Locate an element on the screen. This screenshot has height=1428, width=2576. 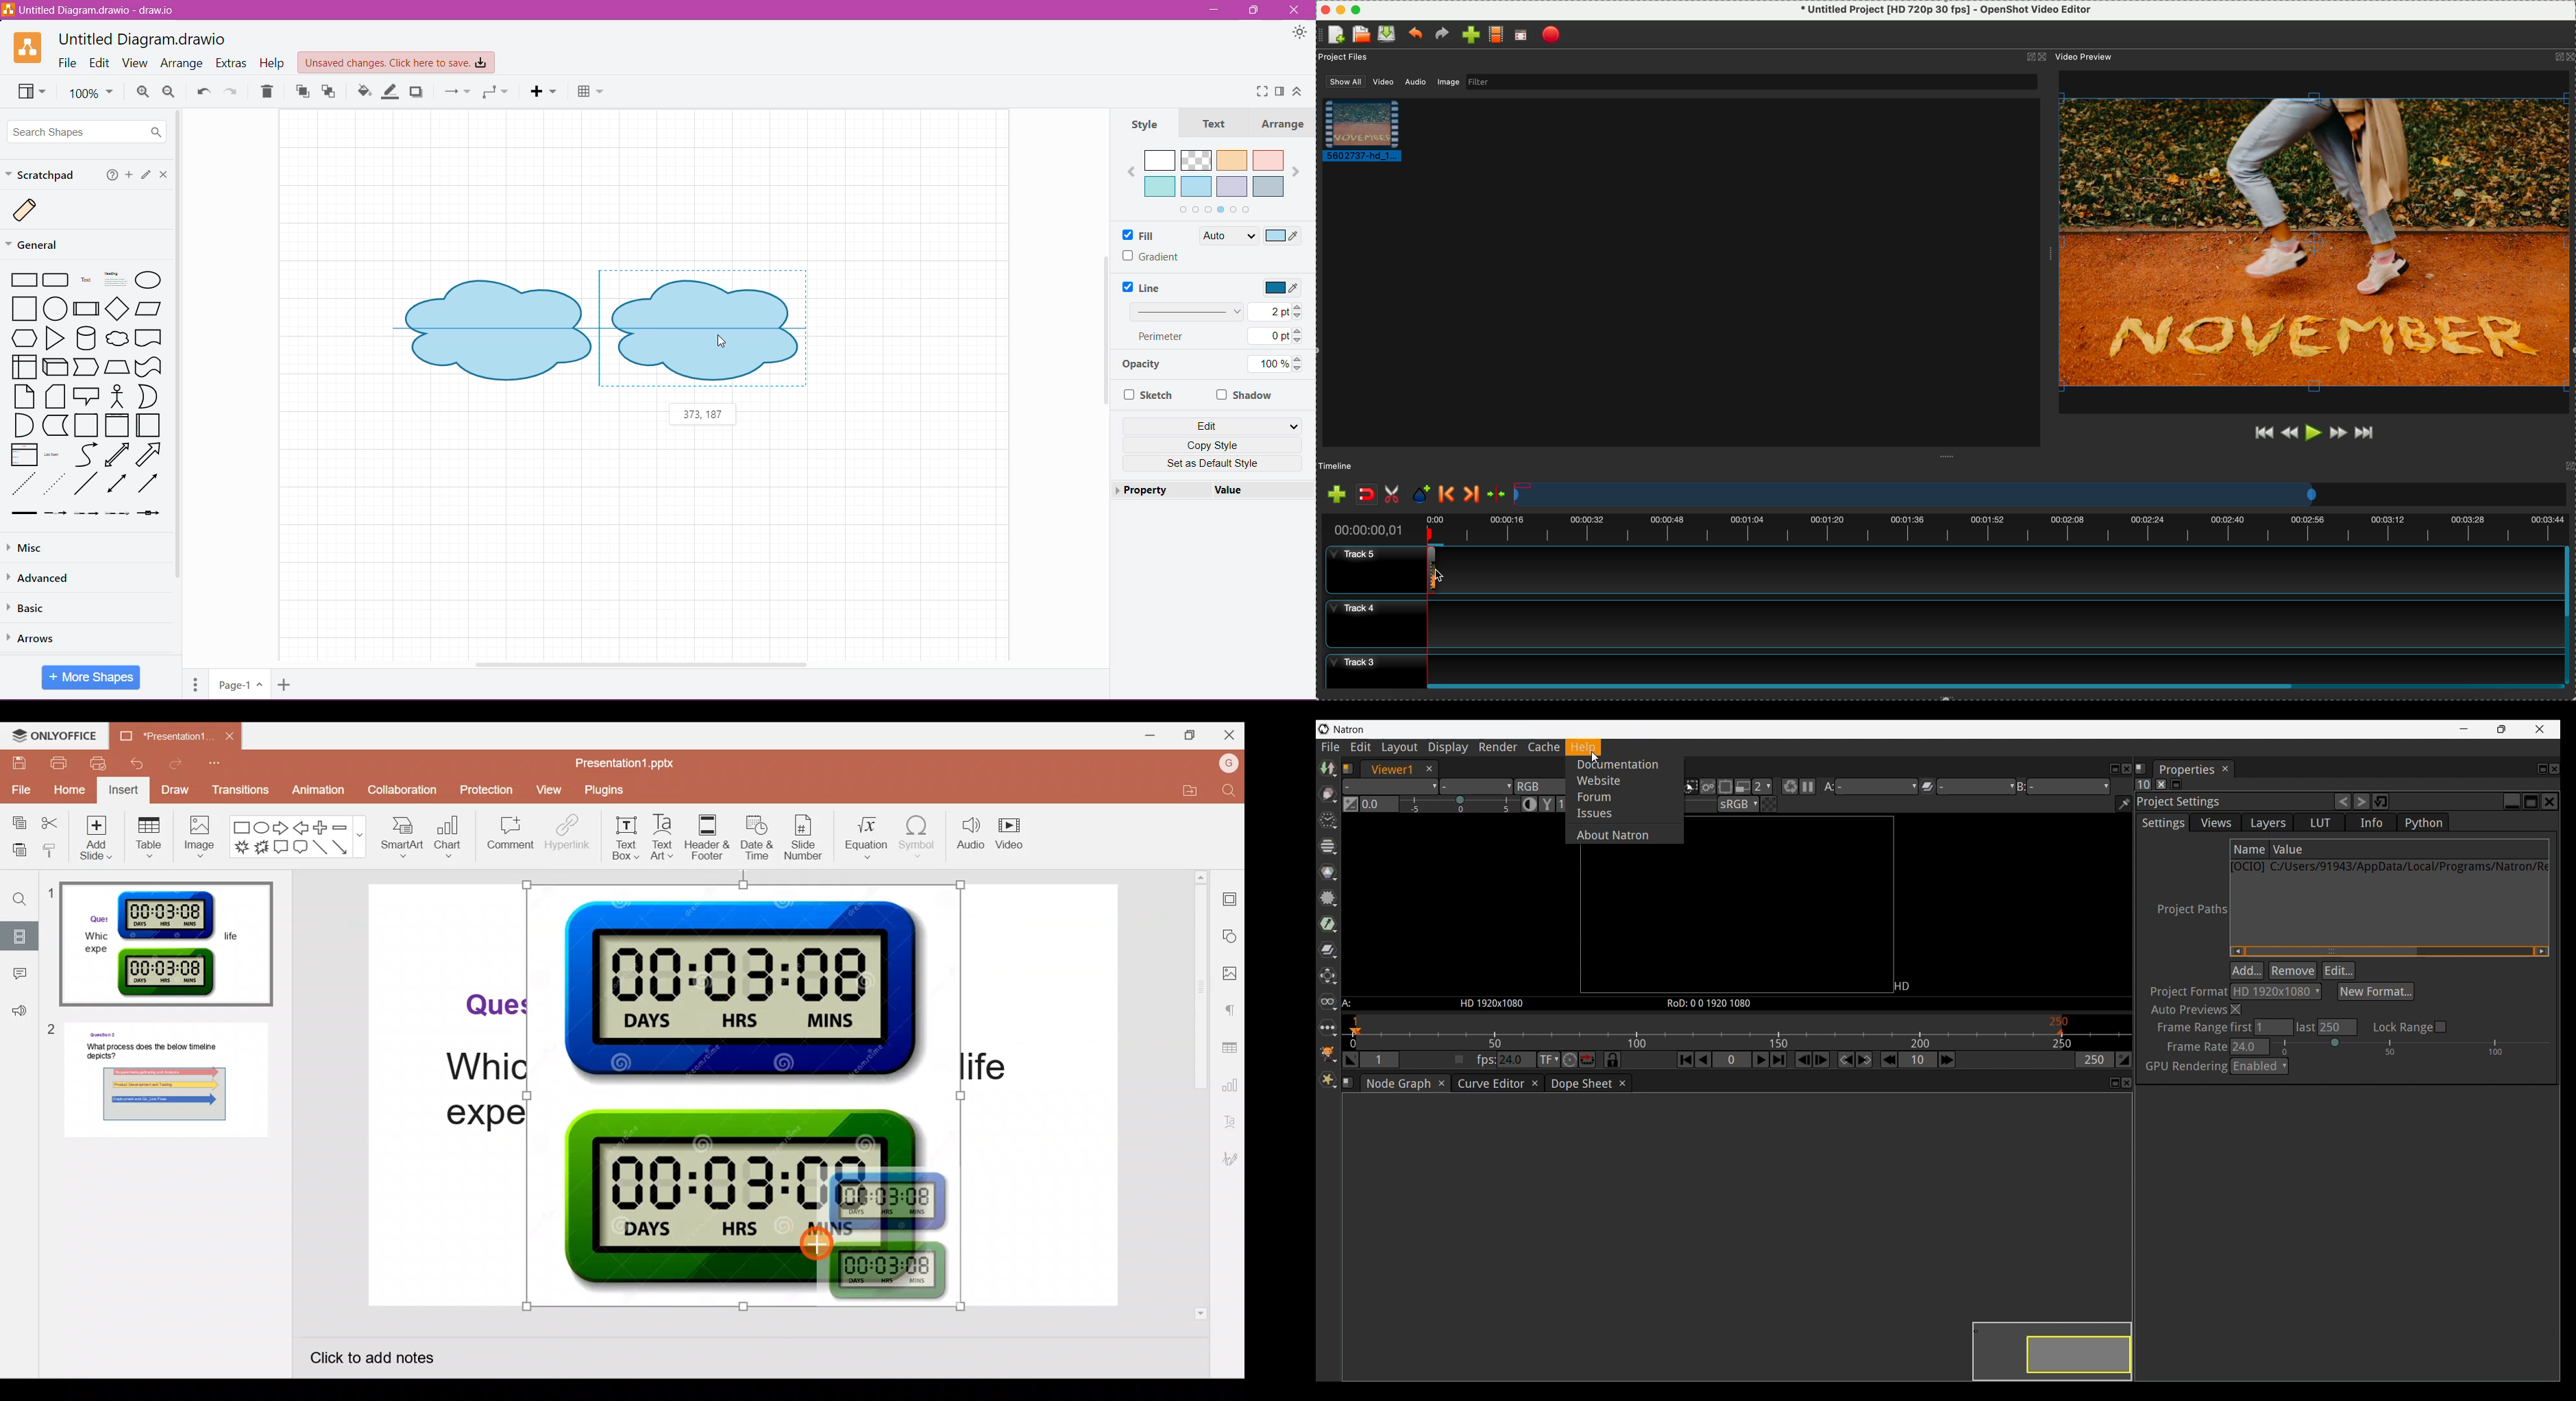
Window Expanding is located at coordinates (2050, 252).